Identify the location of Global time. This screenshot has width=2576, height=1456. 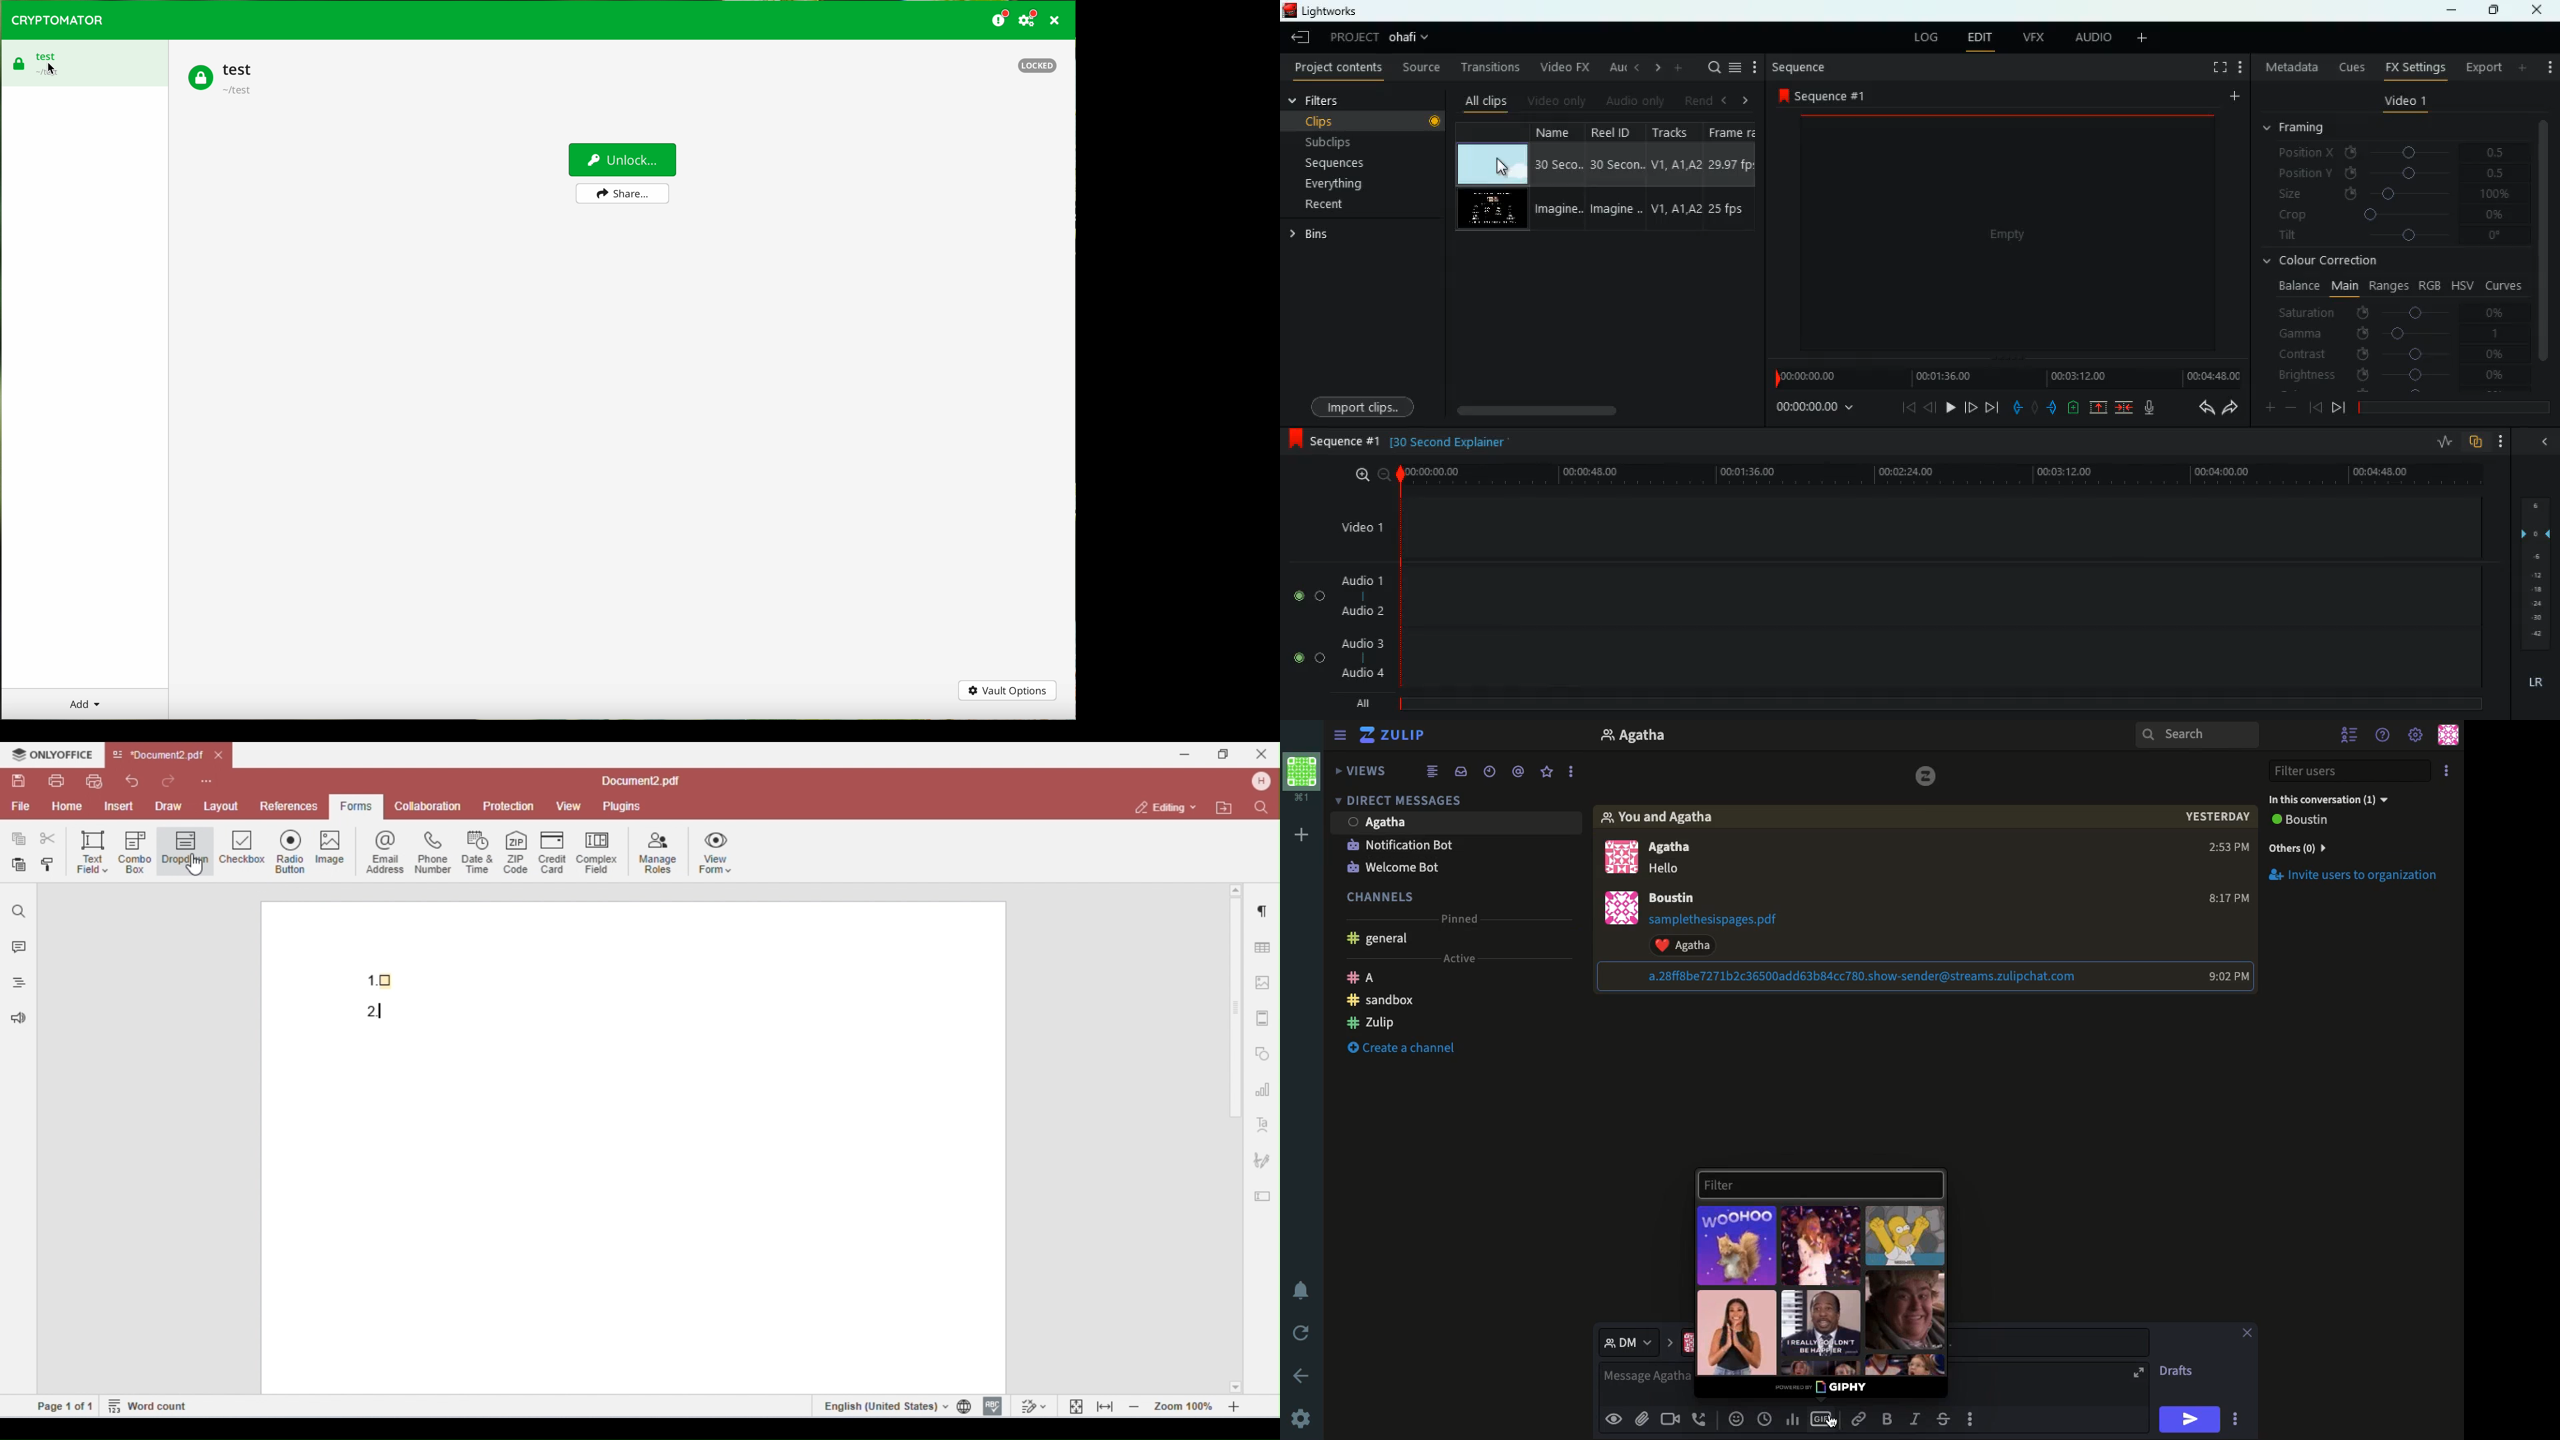
(1490, 774).